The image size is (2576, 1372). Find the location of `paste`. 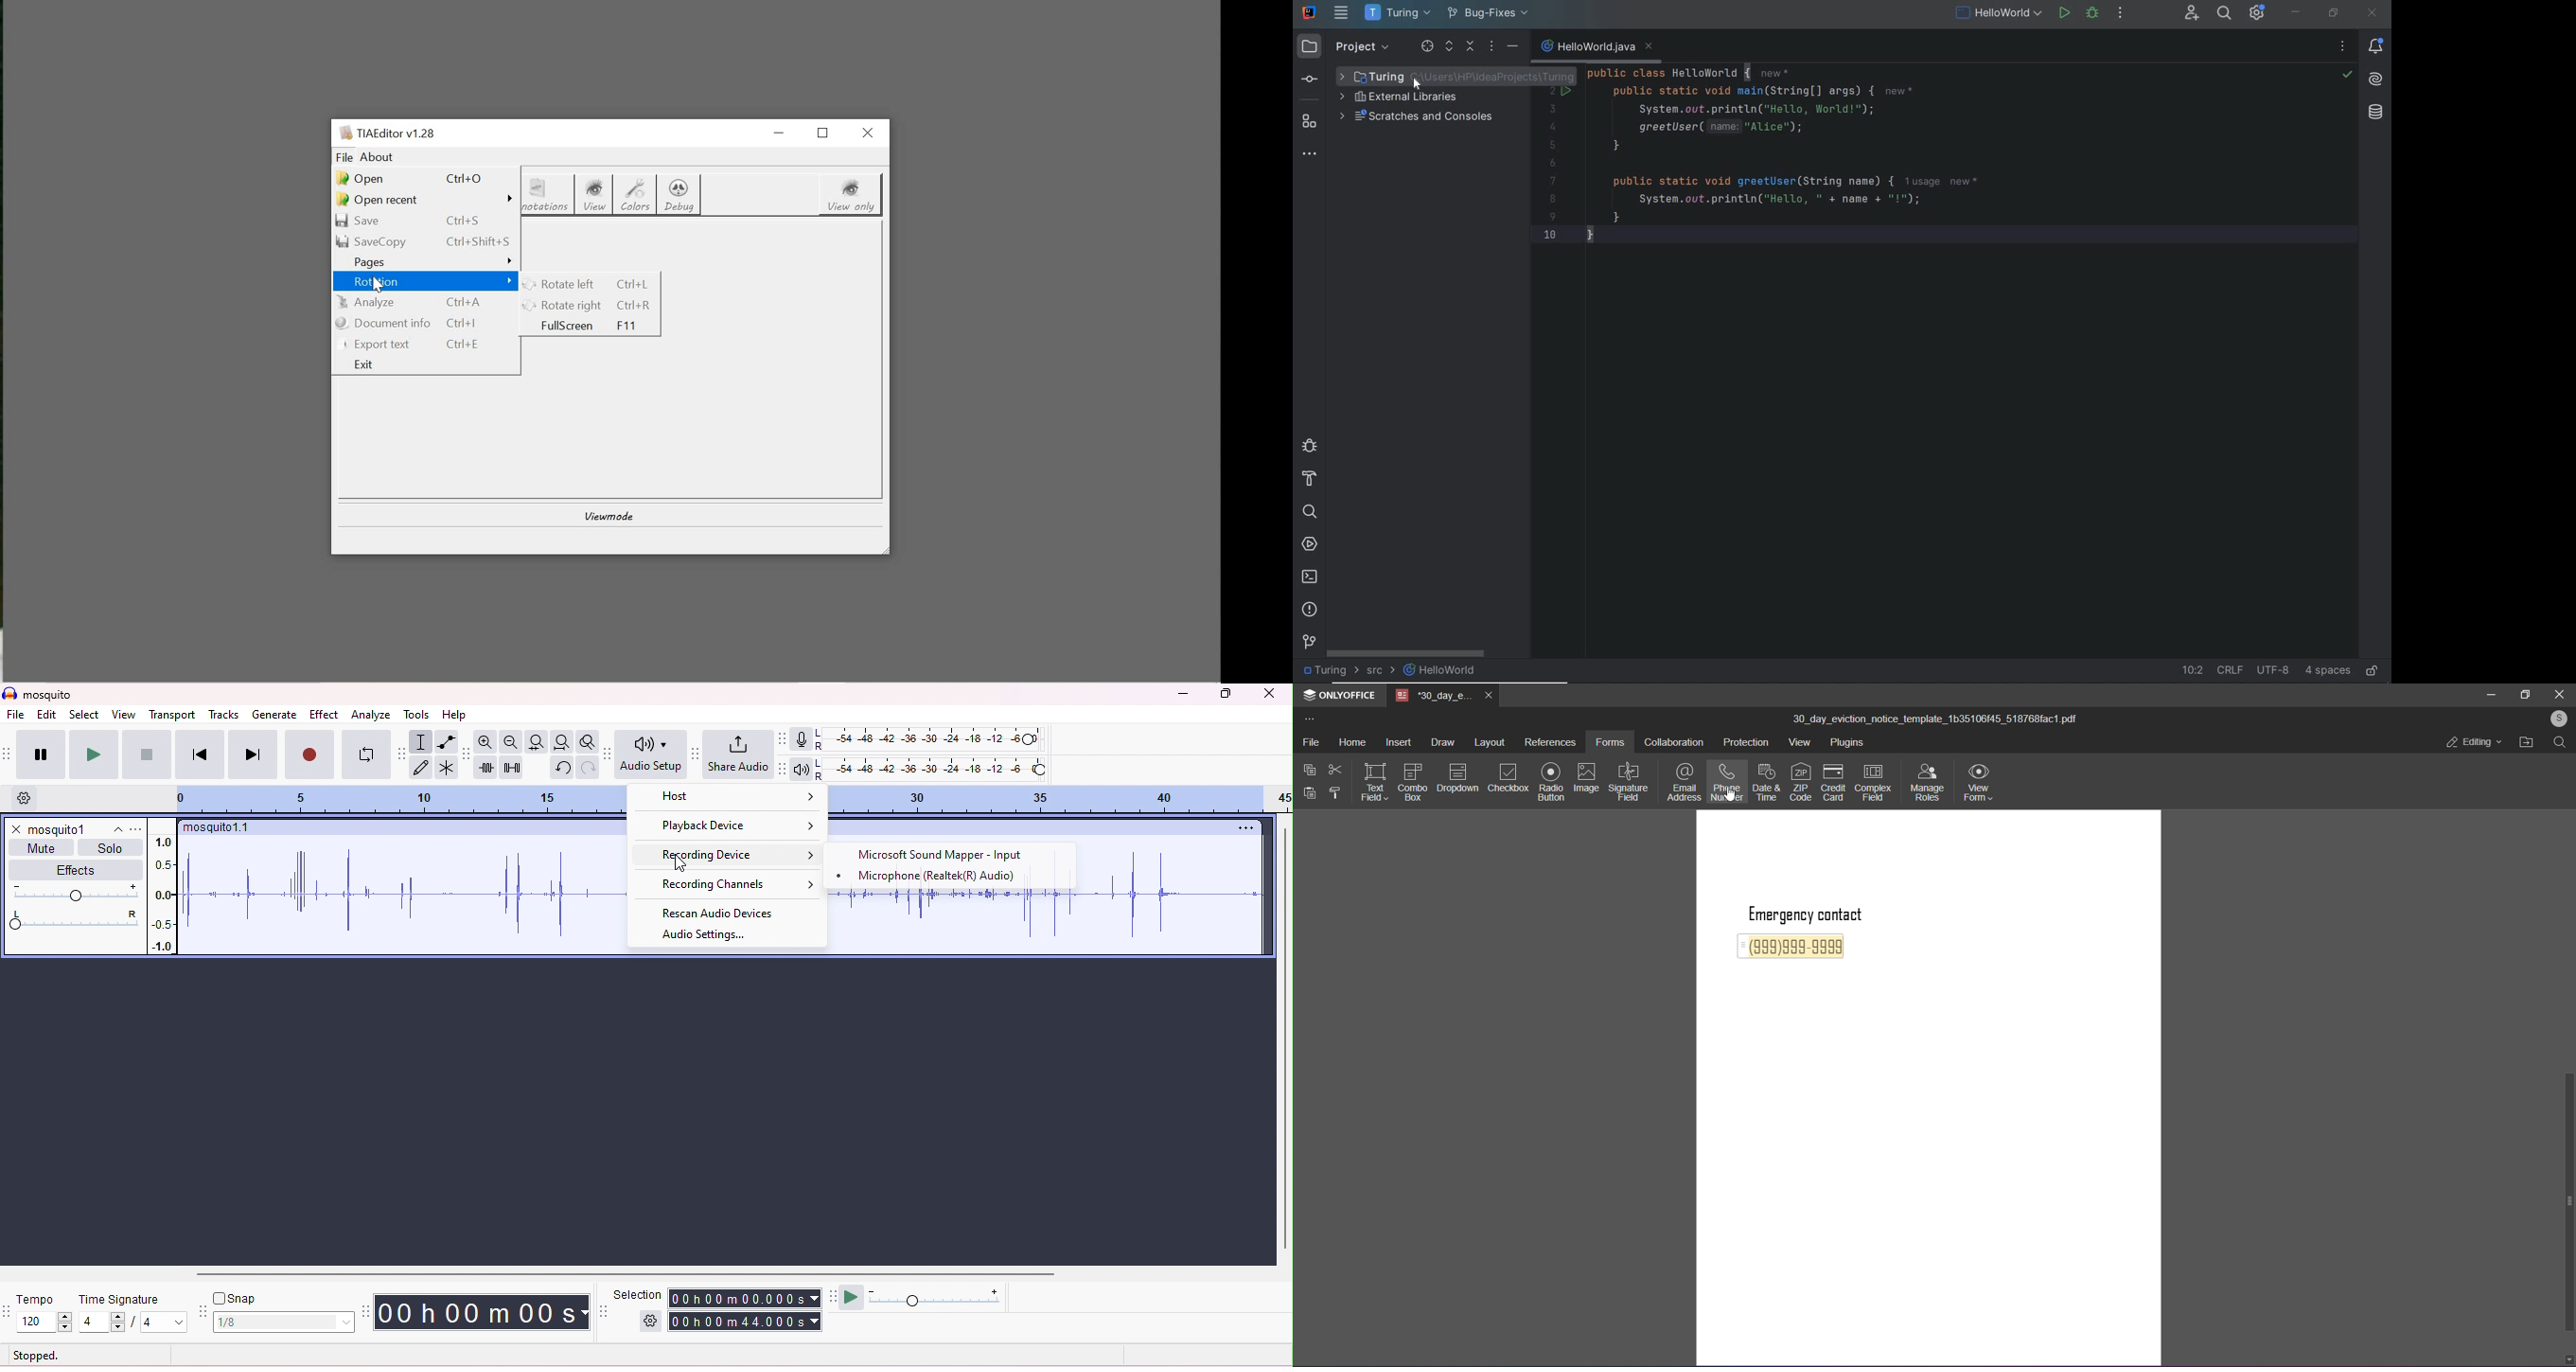

paste is located at coordinates (1311, 795).